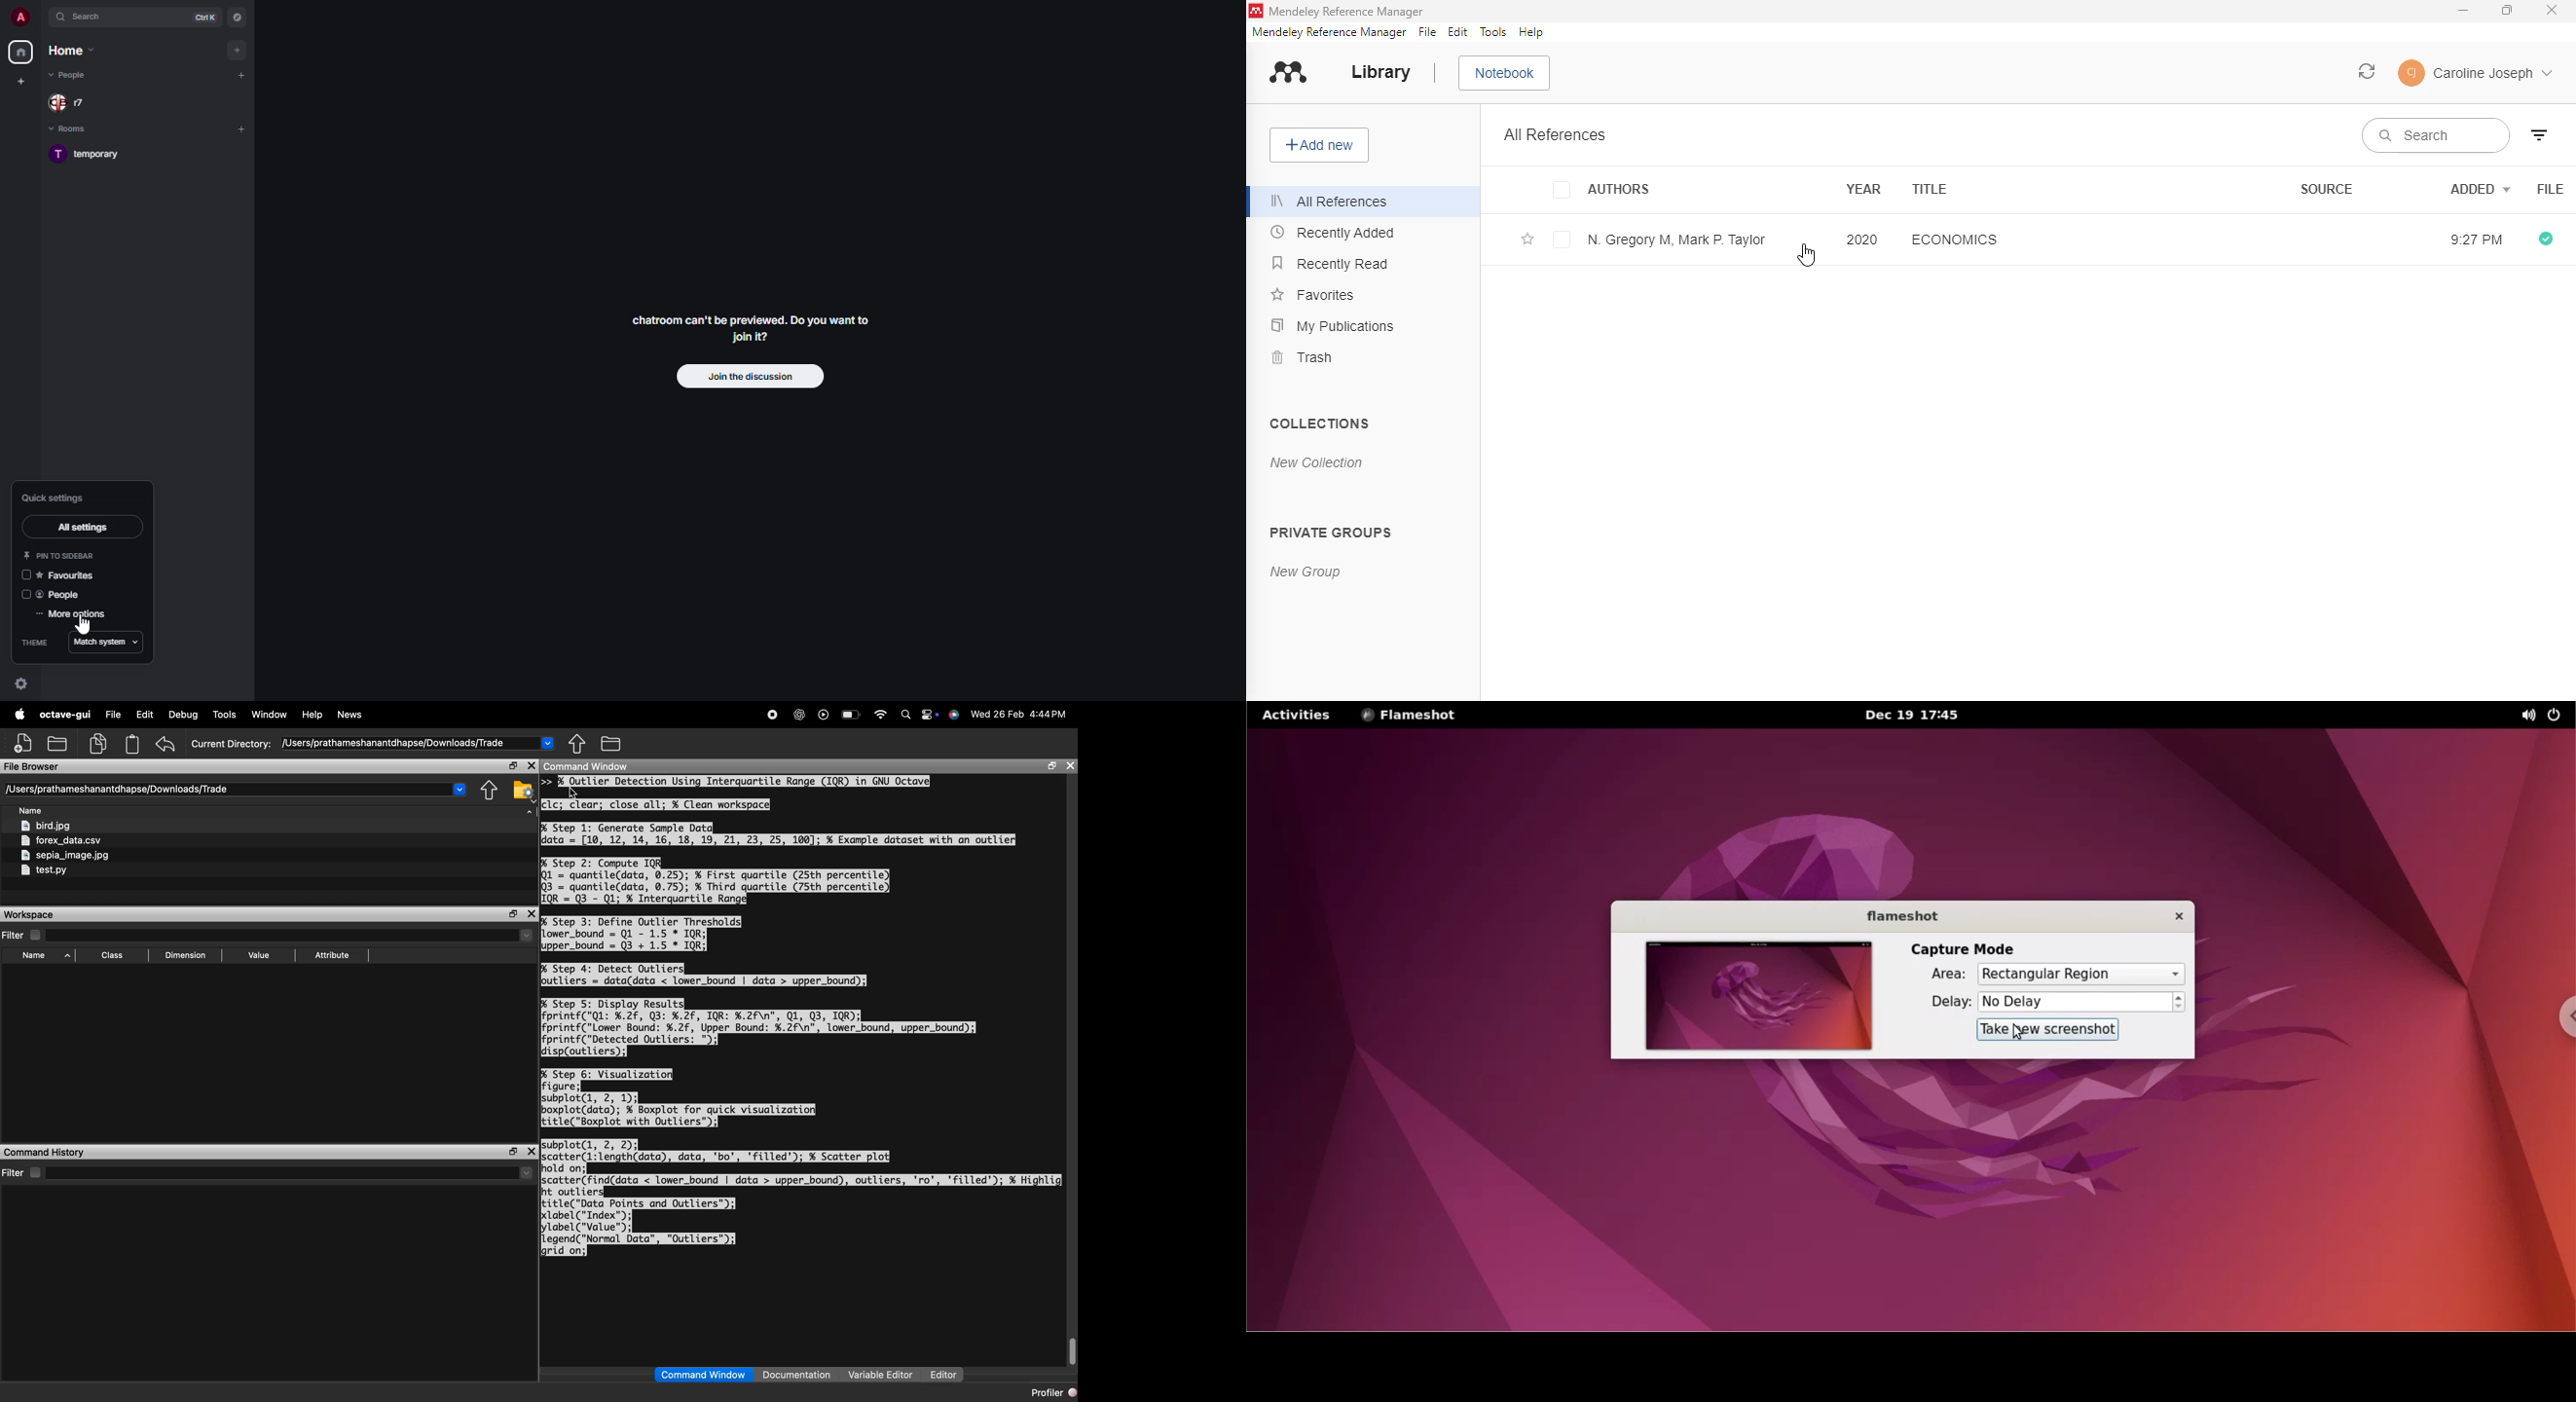  I want to click on create new space, so click(21, 80).